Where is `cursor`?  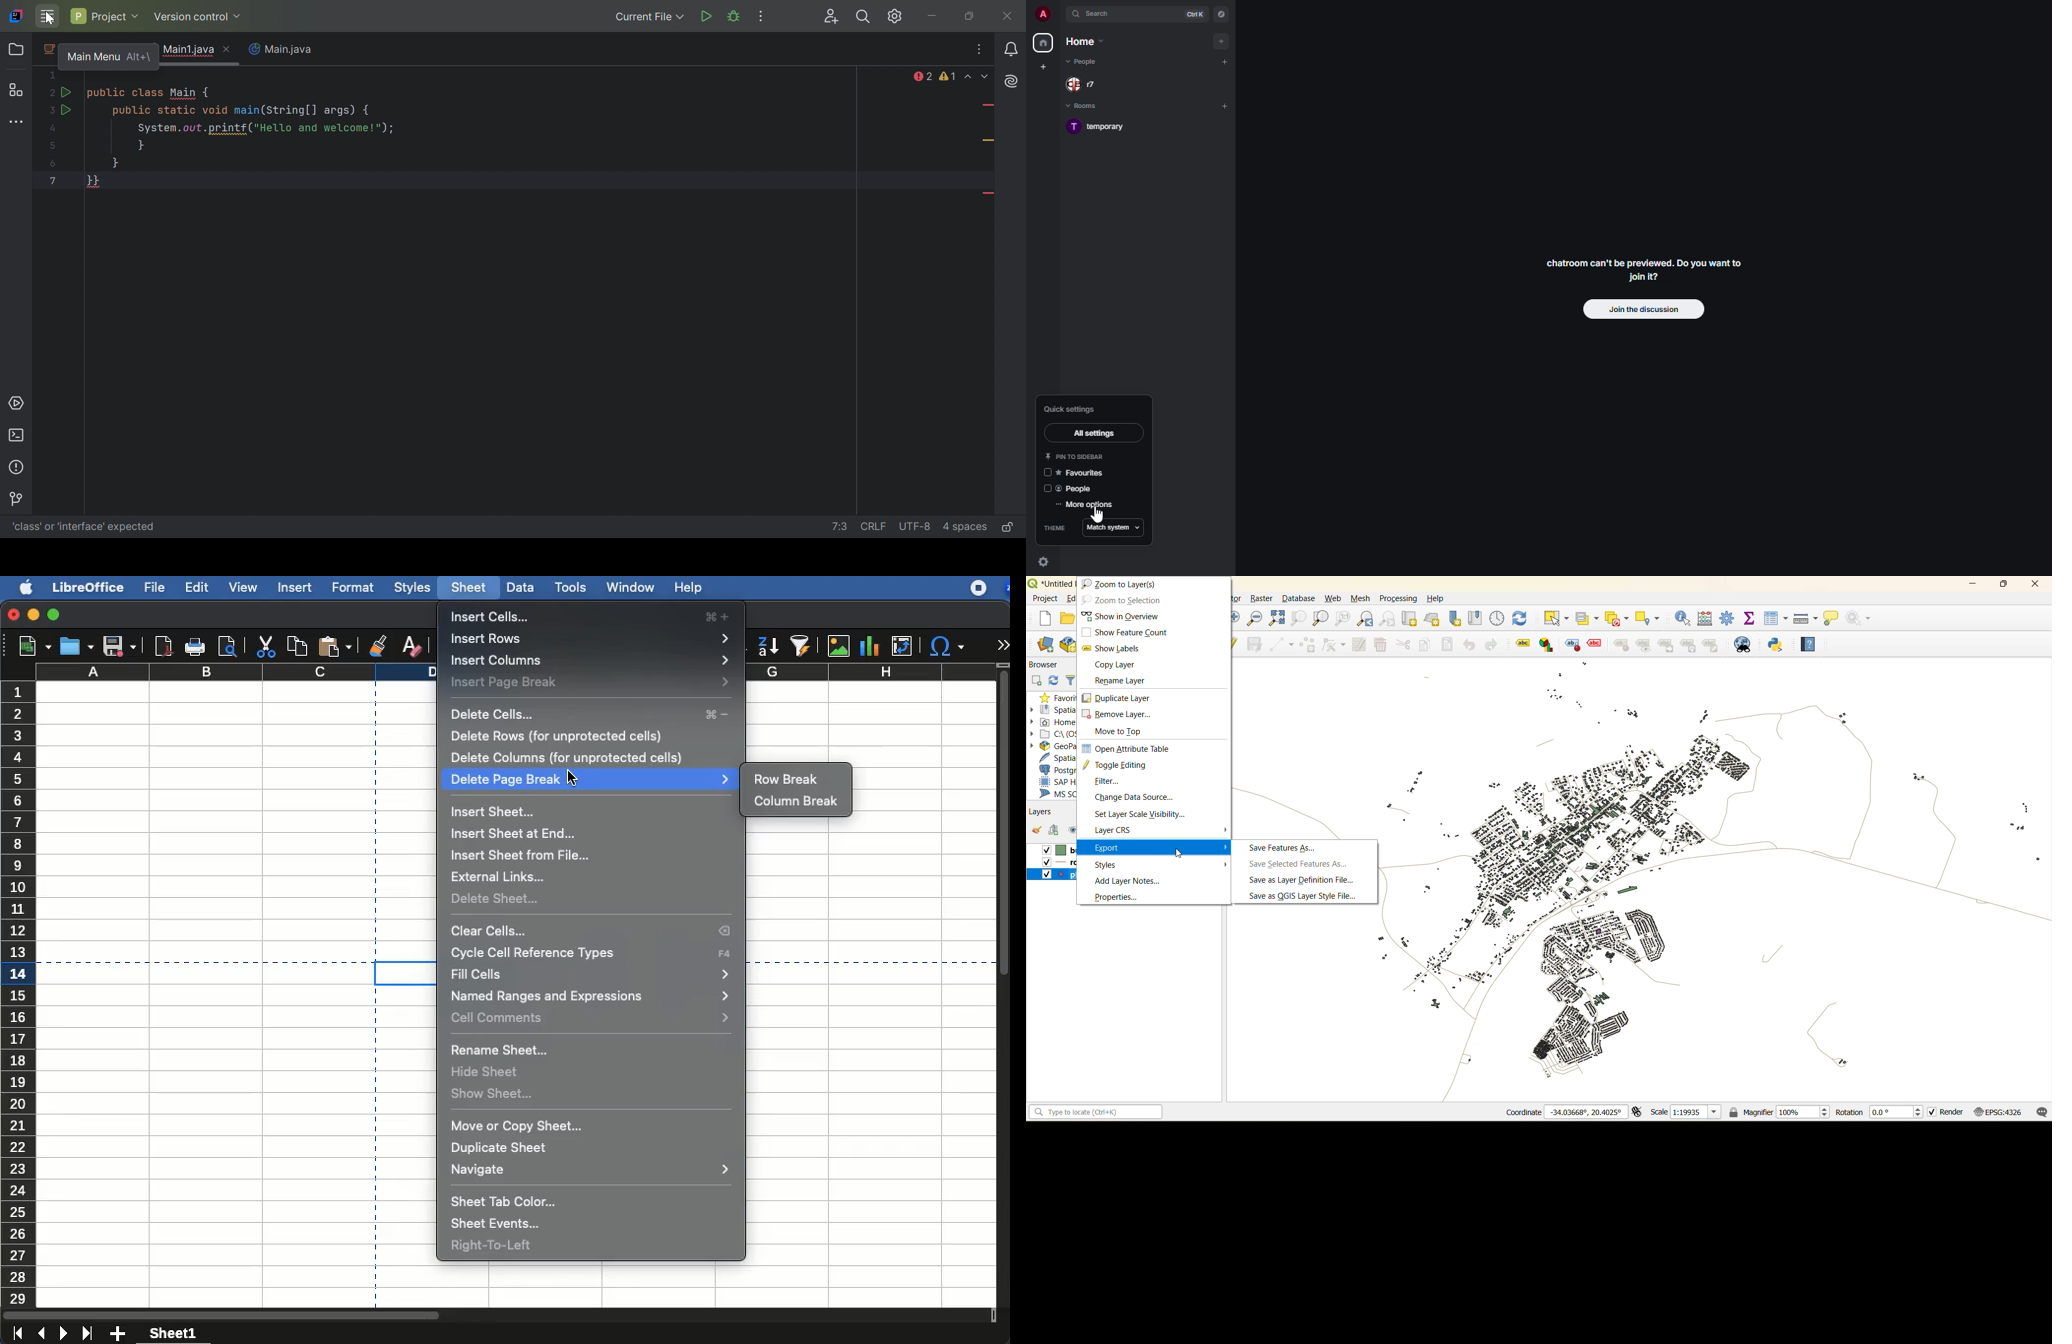
cursor is located at coordinates (573, 782).